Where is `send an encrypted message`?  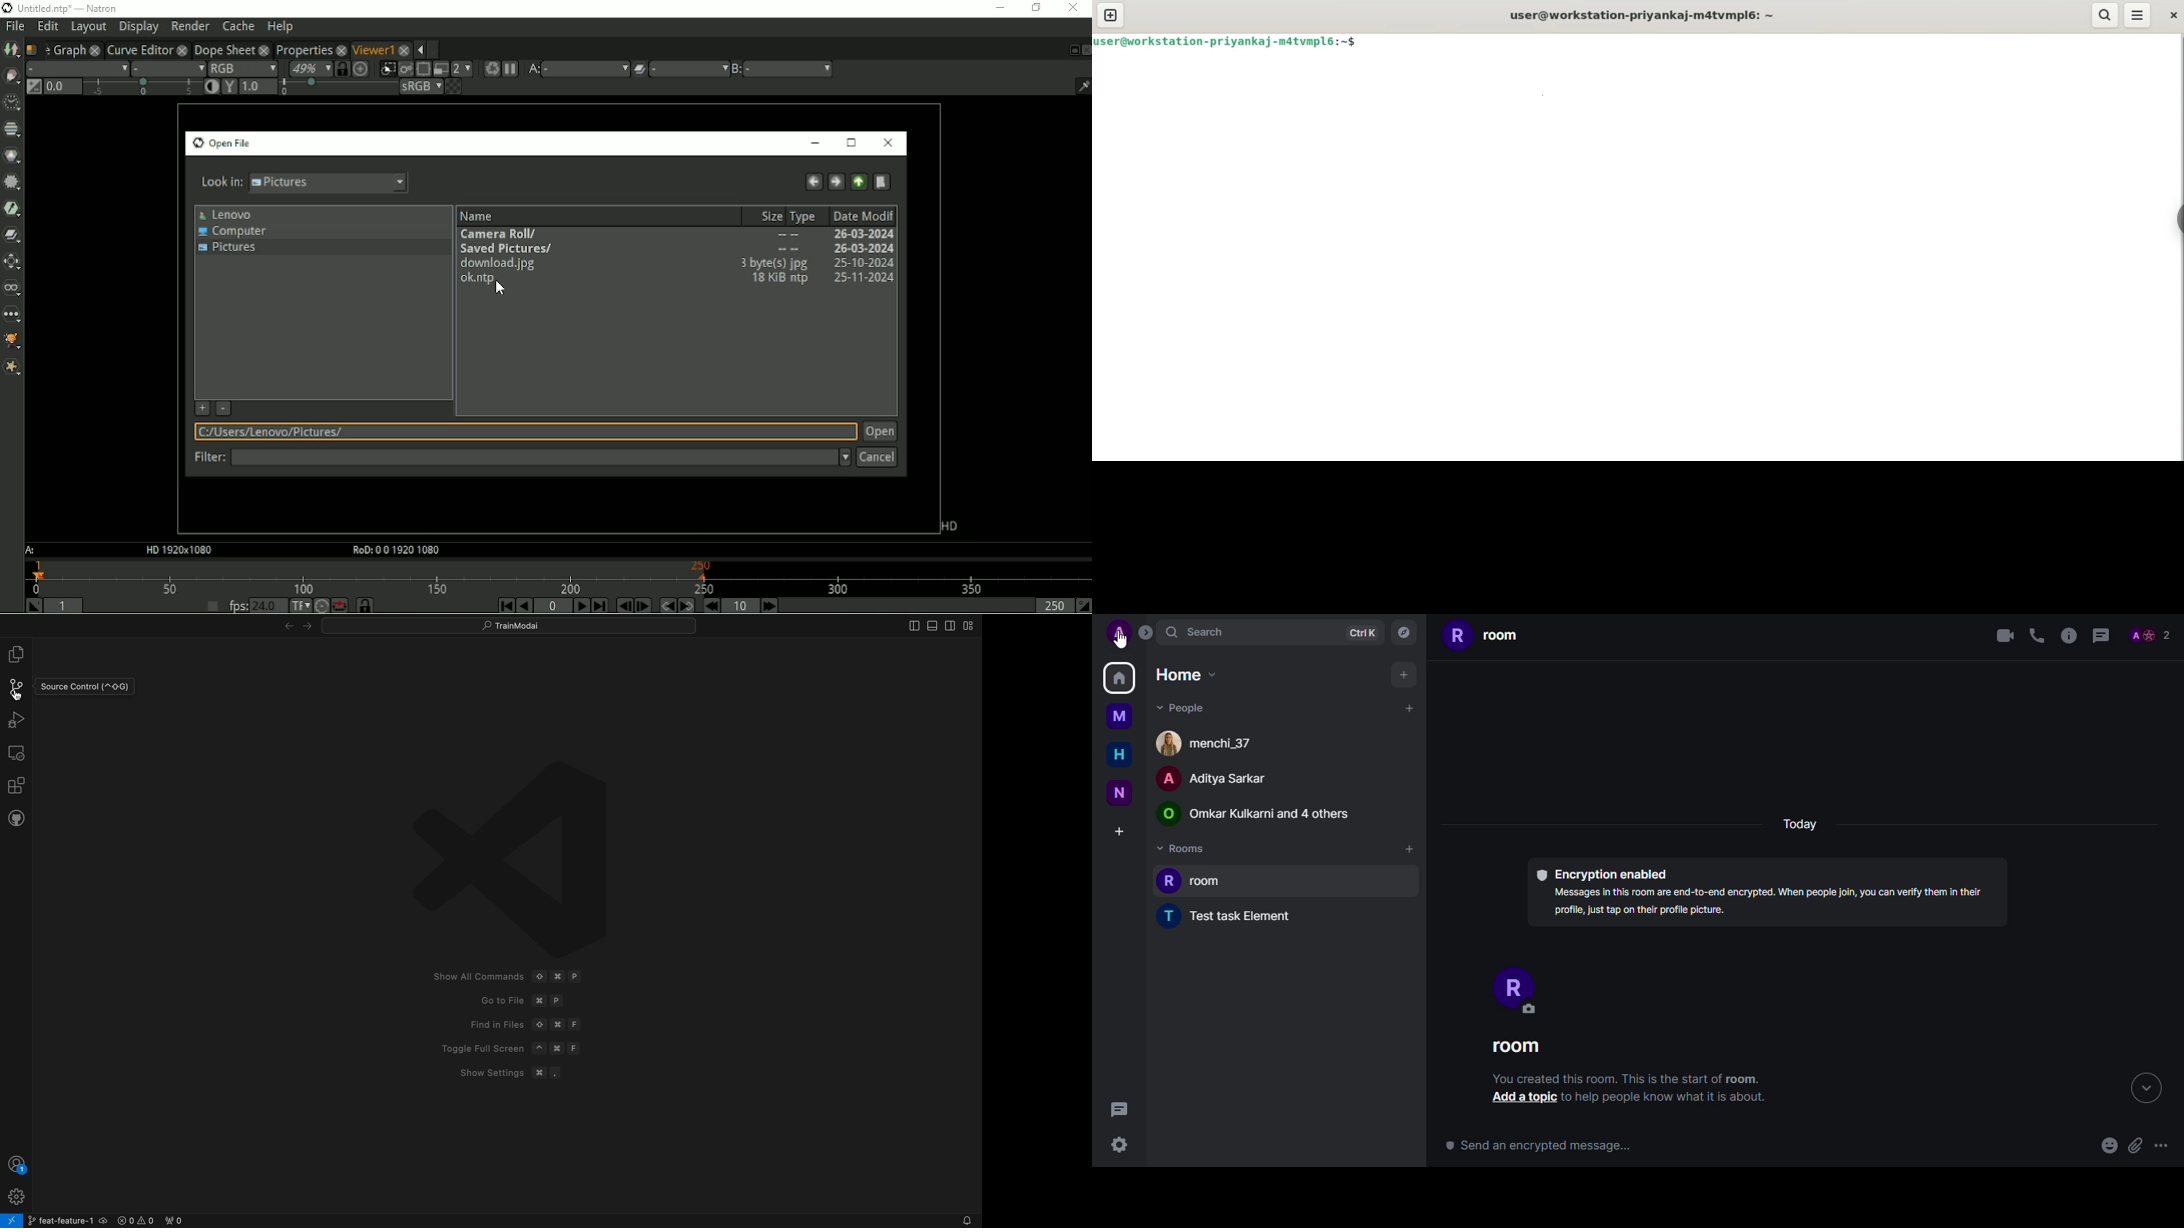 send an encrypted message is located at coordinates (1539, 1147).